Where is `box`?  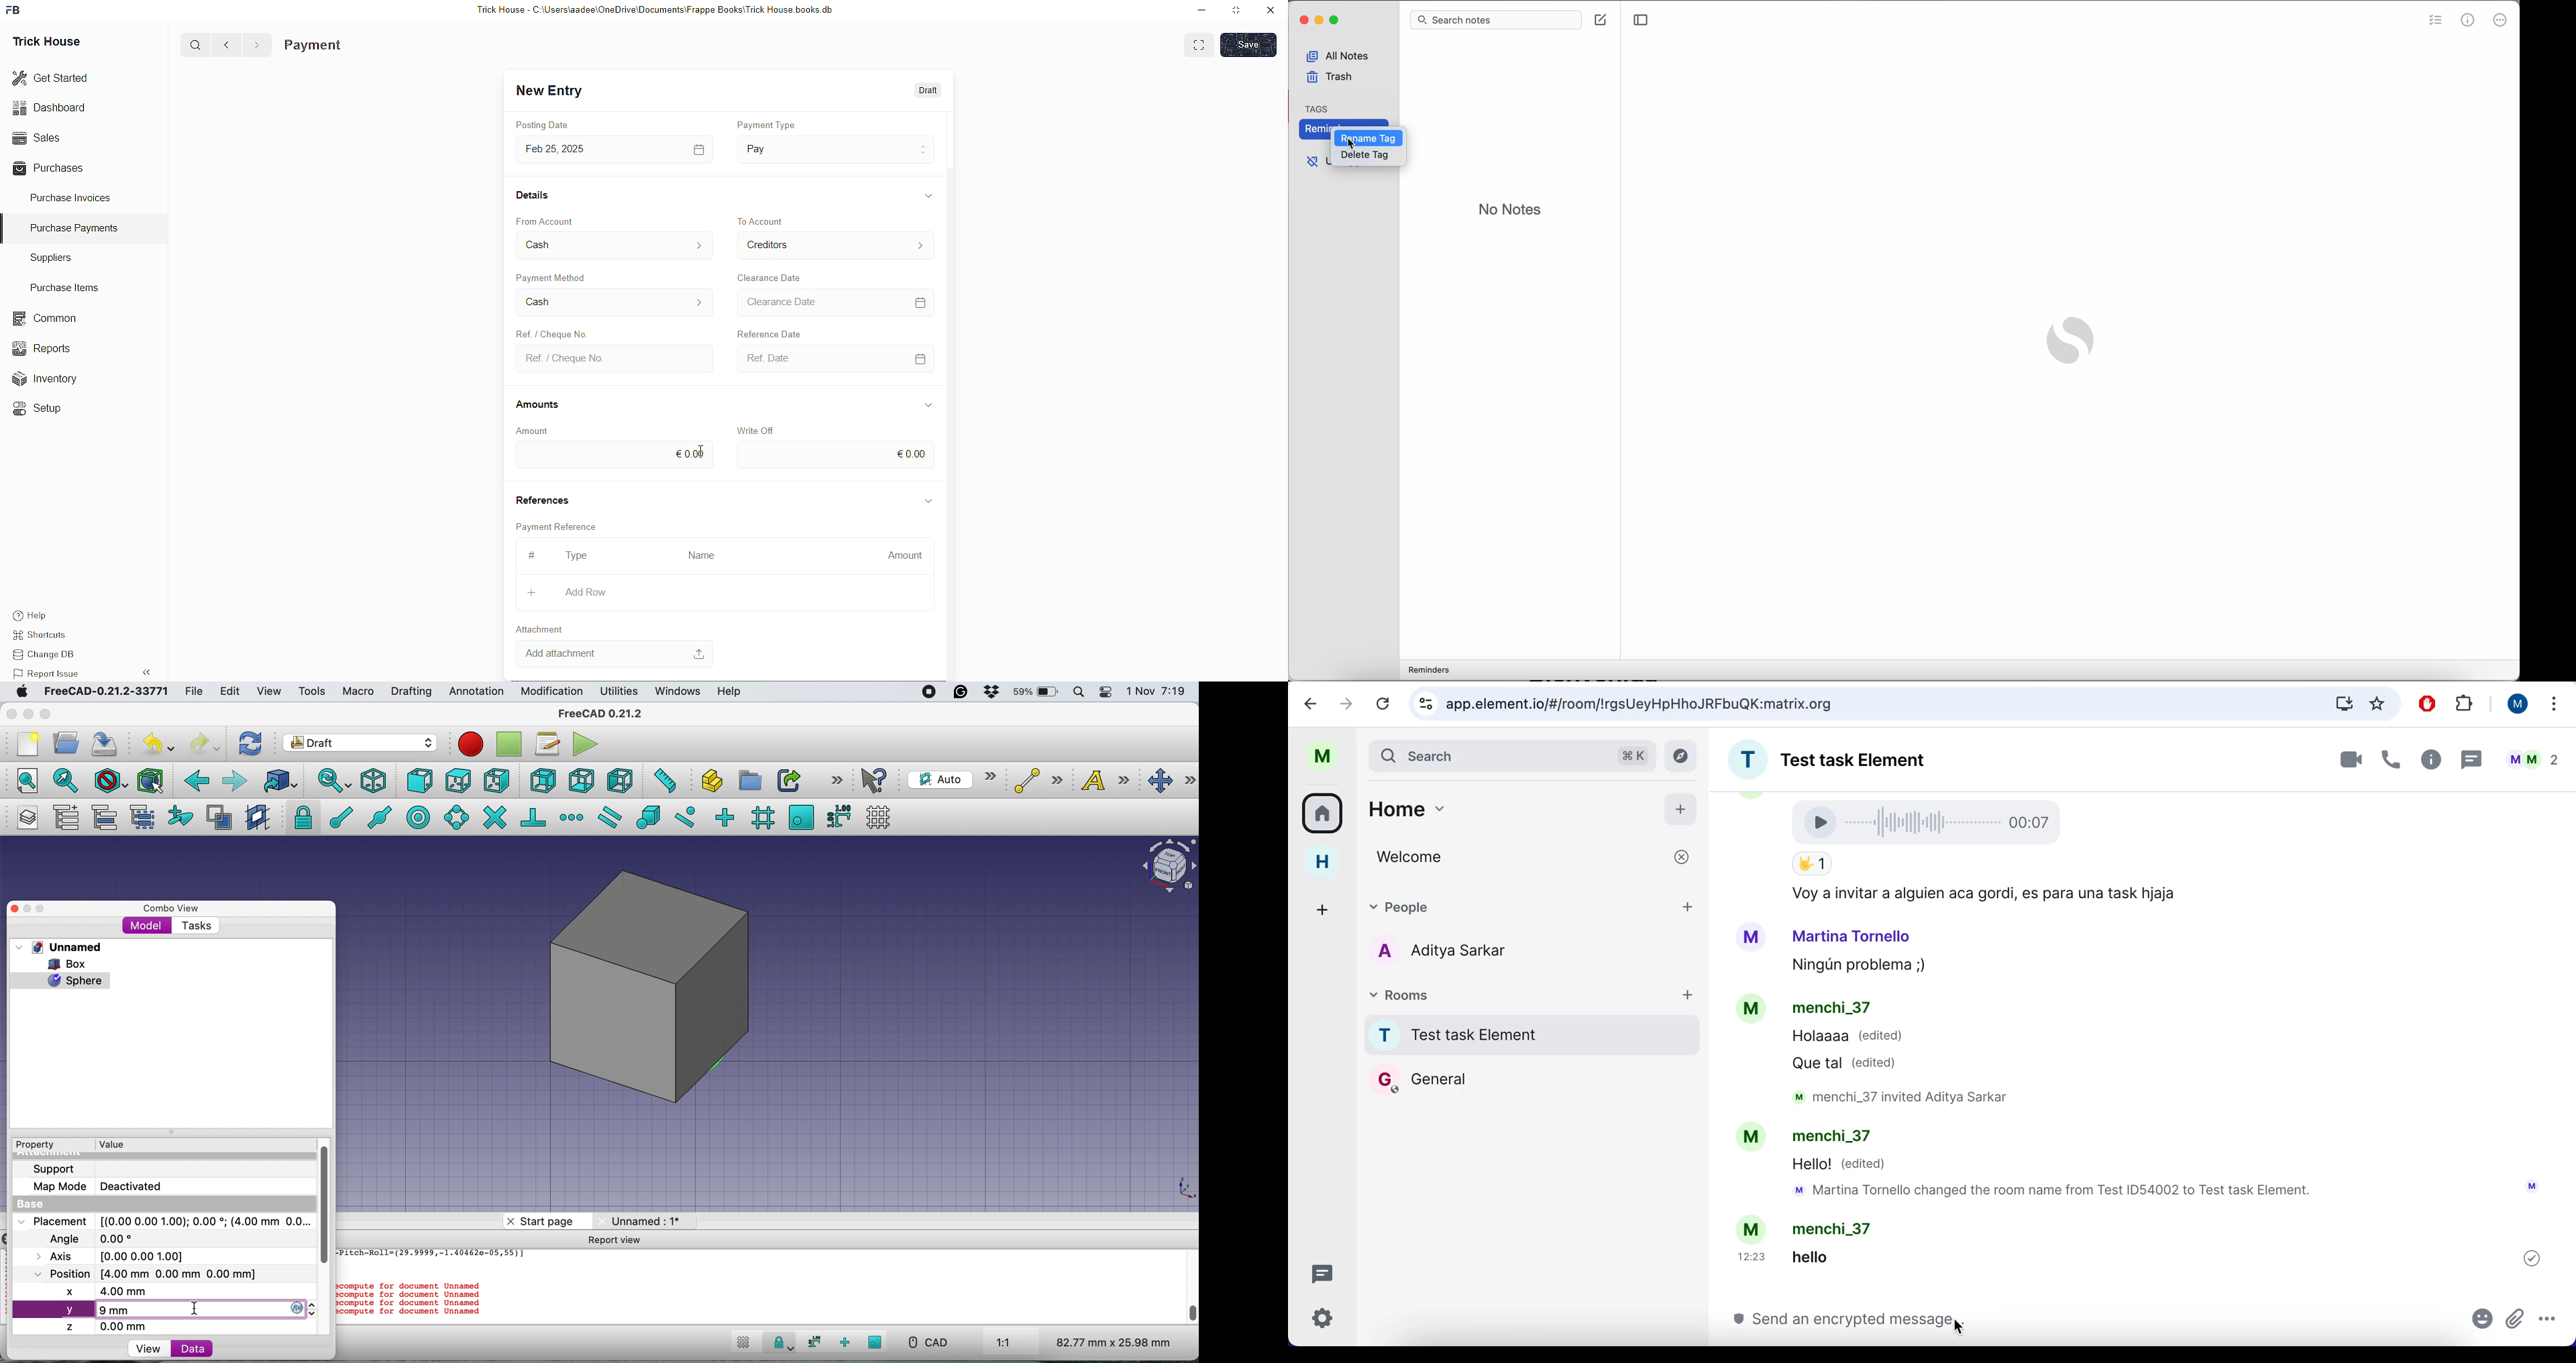 box is located at coordinates (646, 985).